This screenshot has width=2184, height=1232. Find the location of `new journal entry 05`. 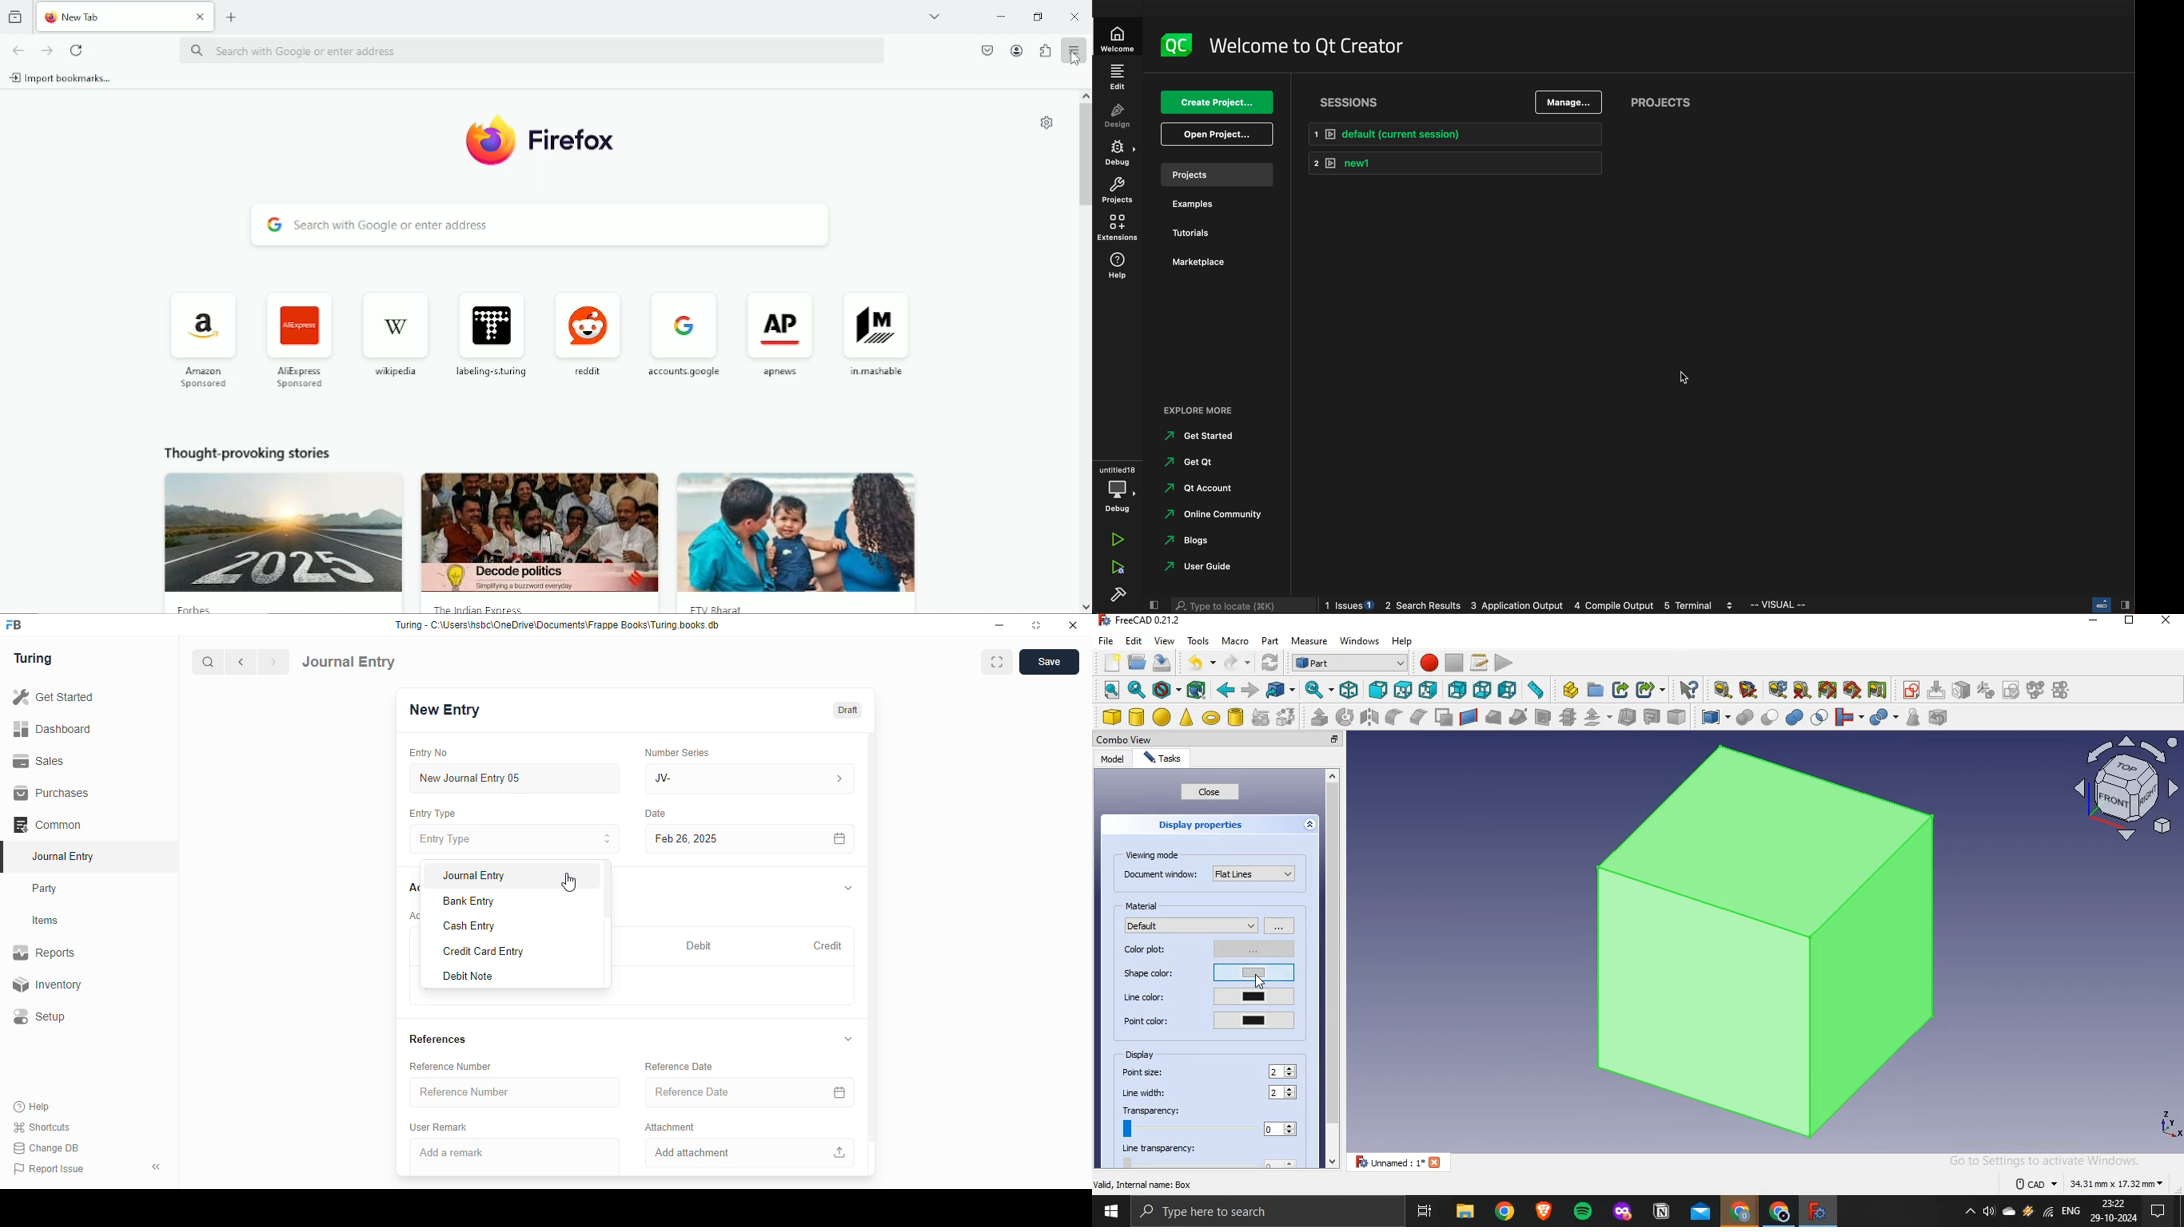

new journal entry 05 is located at coordinates (516, 779).